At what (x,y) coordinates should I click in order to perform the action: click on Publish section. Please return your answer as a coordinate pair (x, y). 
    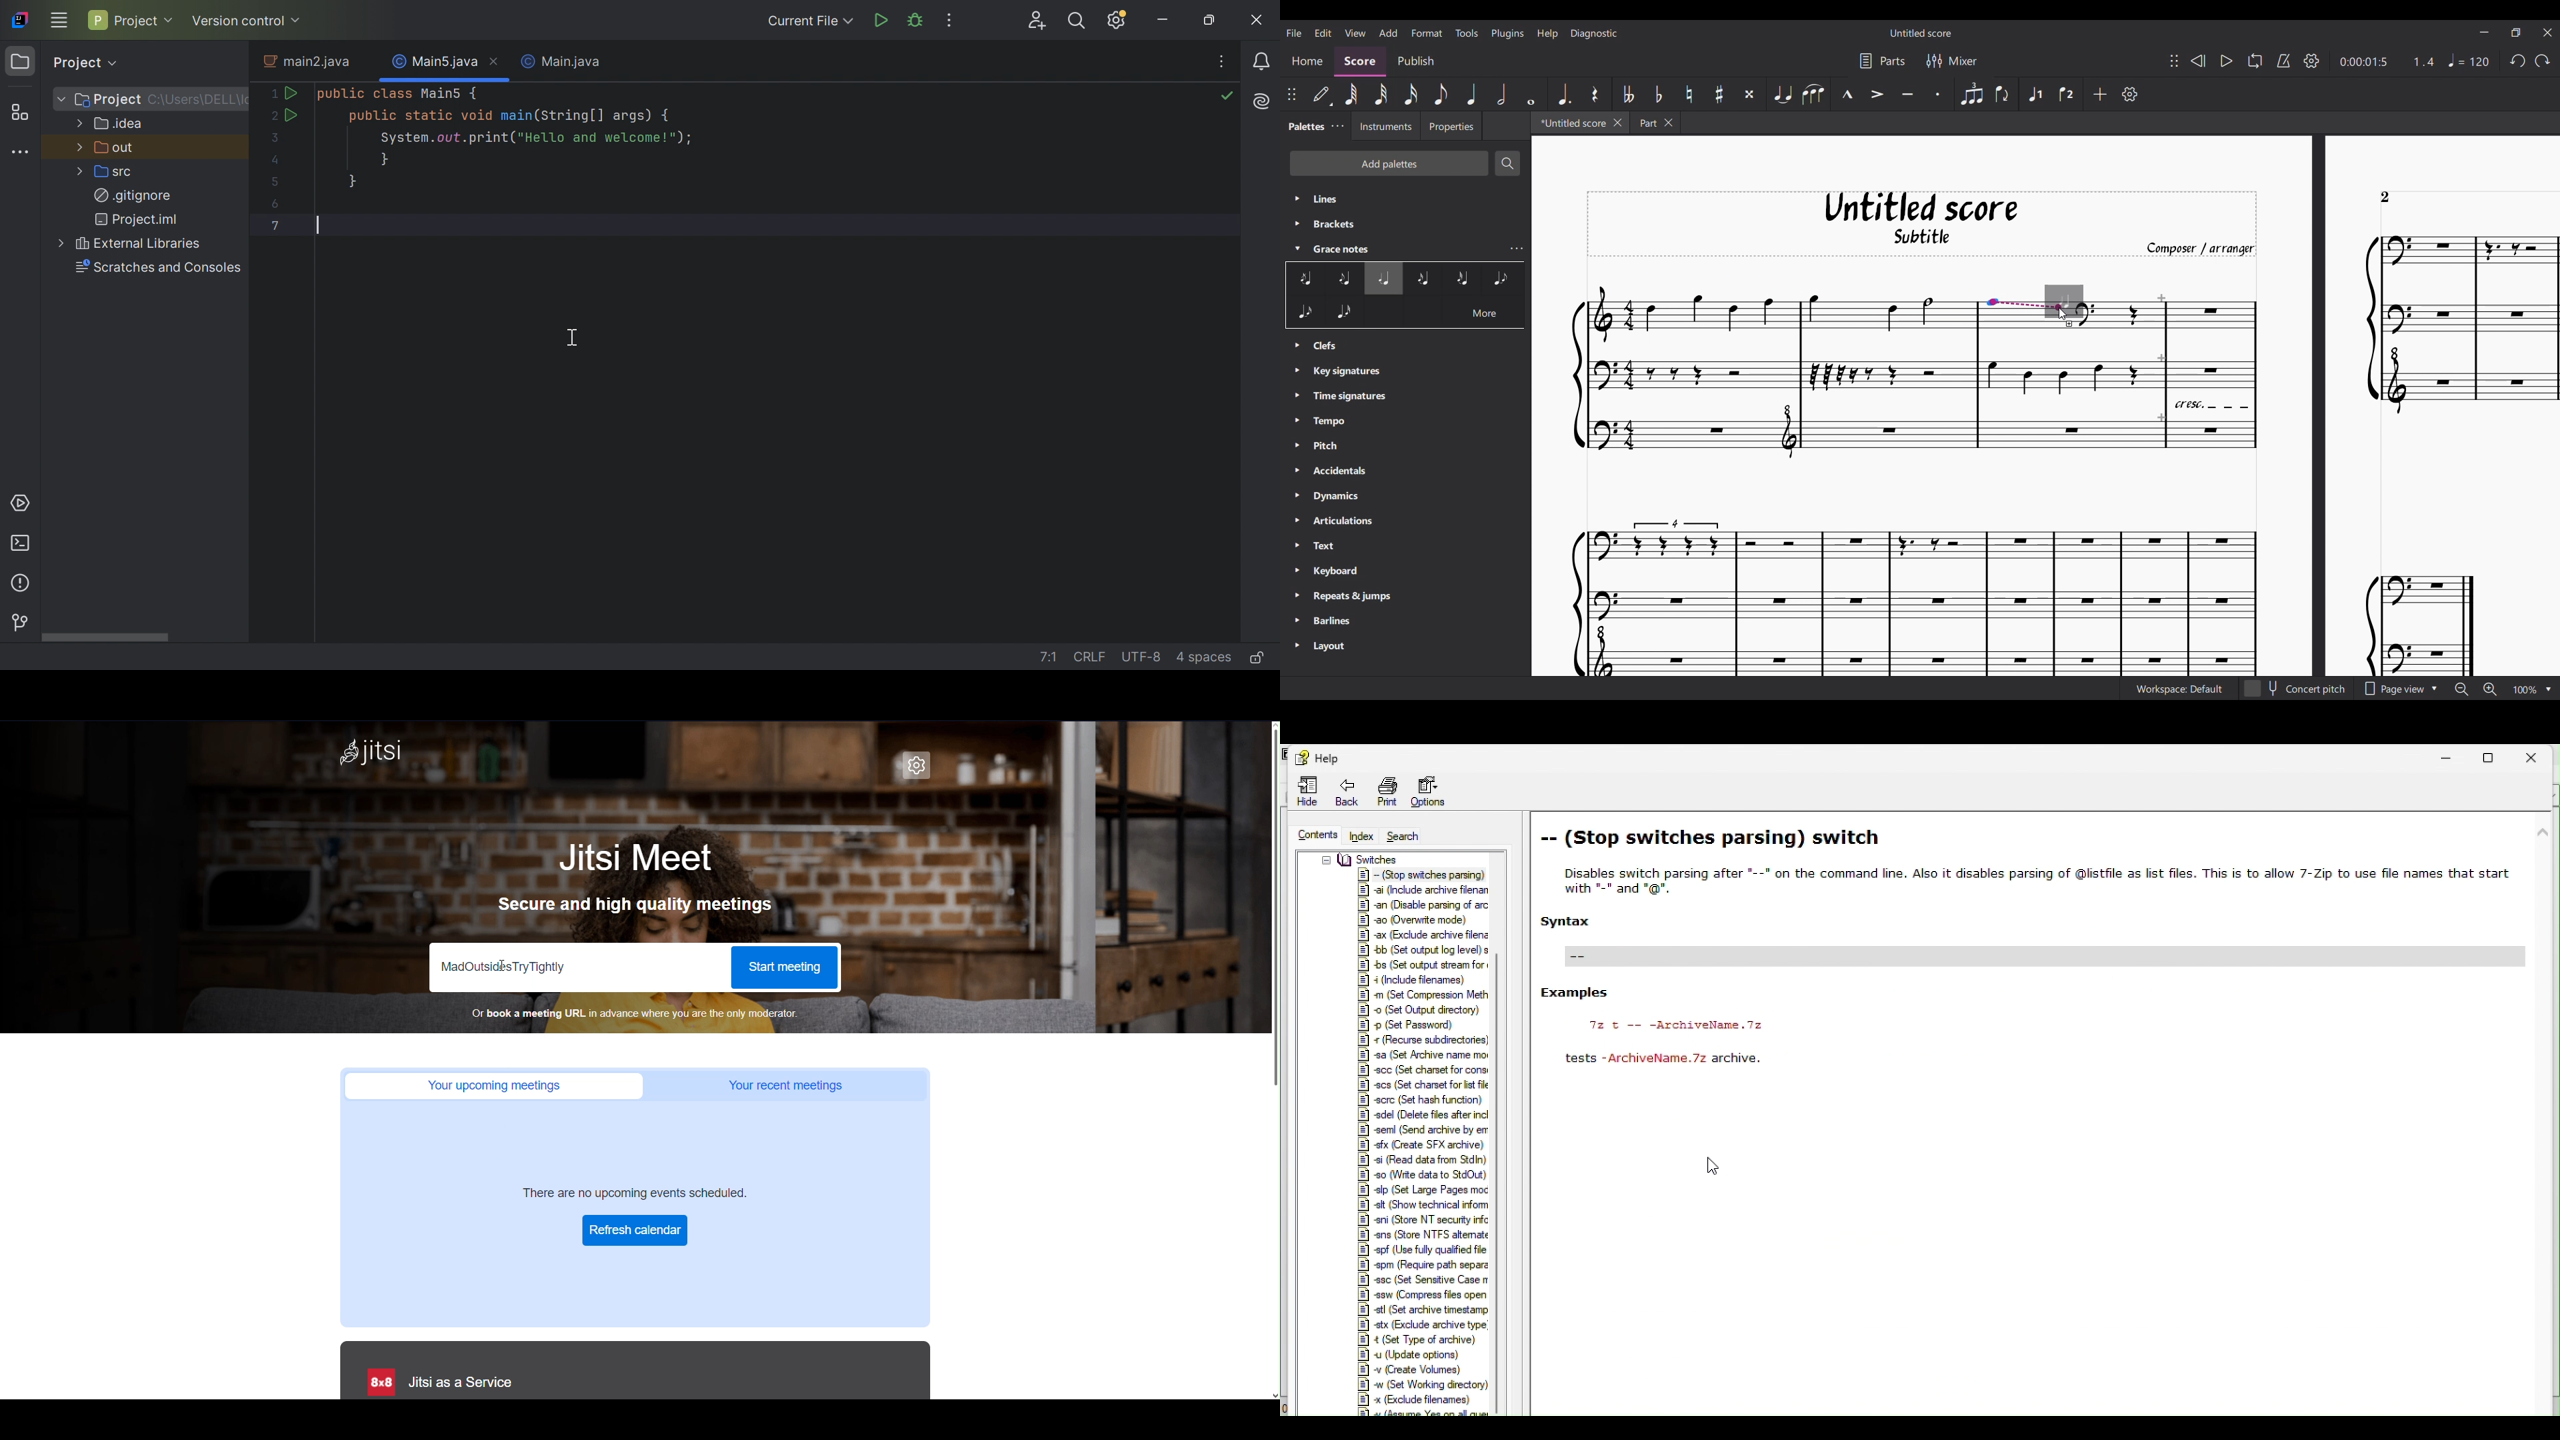
    Looking at the image, I should click on (1415, 63).